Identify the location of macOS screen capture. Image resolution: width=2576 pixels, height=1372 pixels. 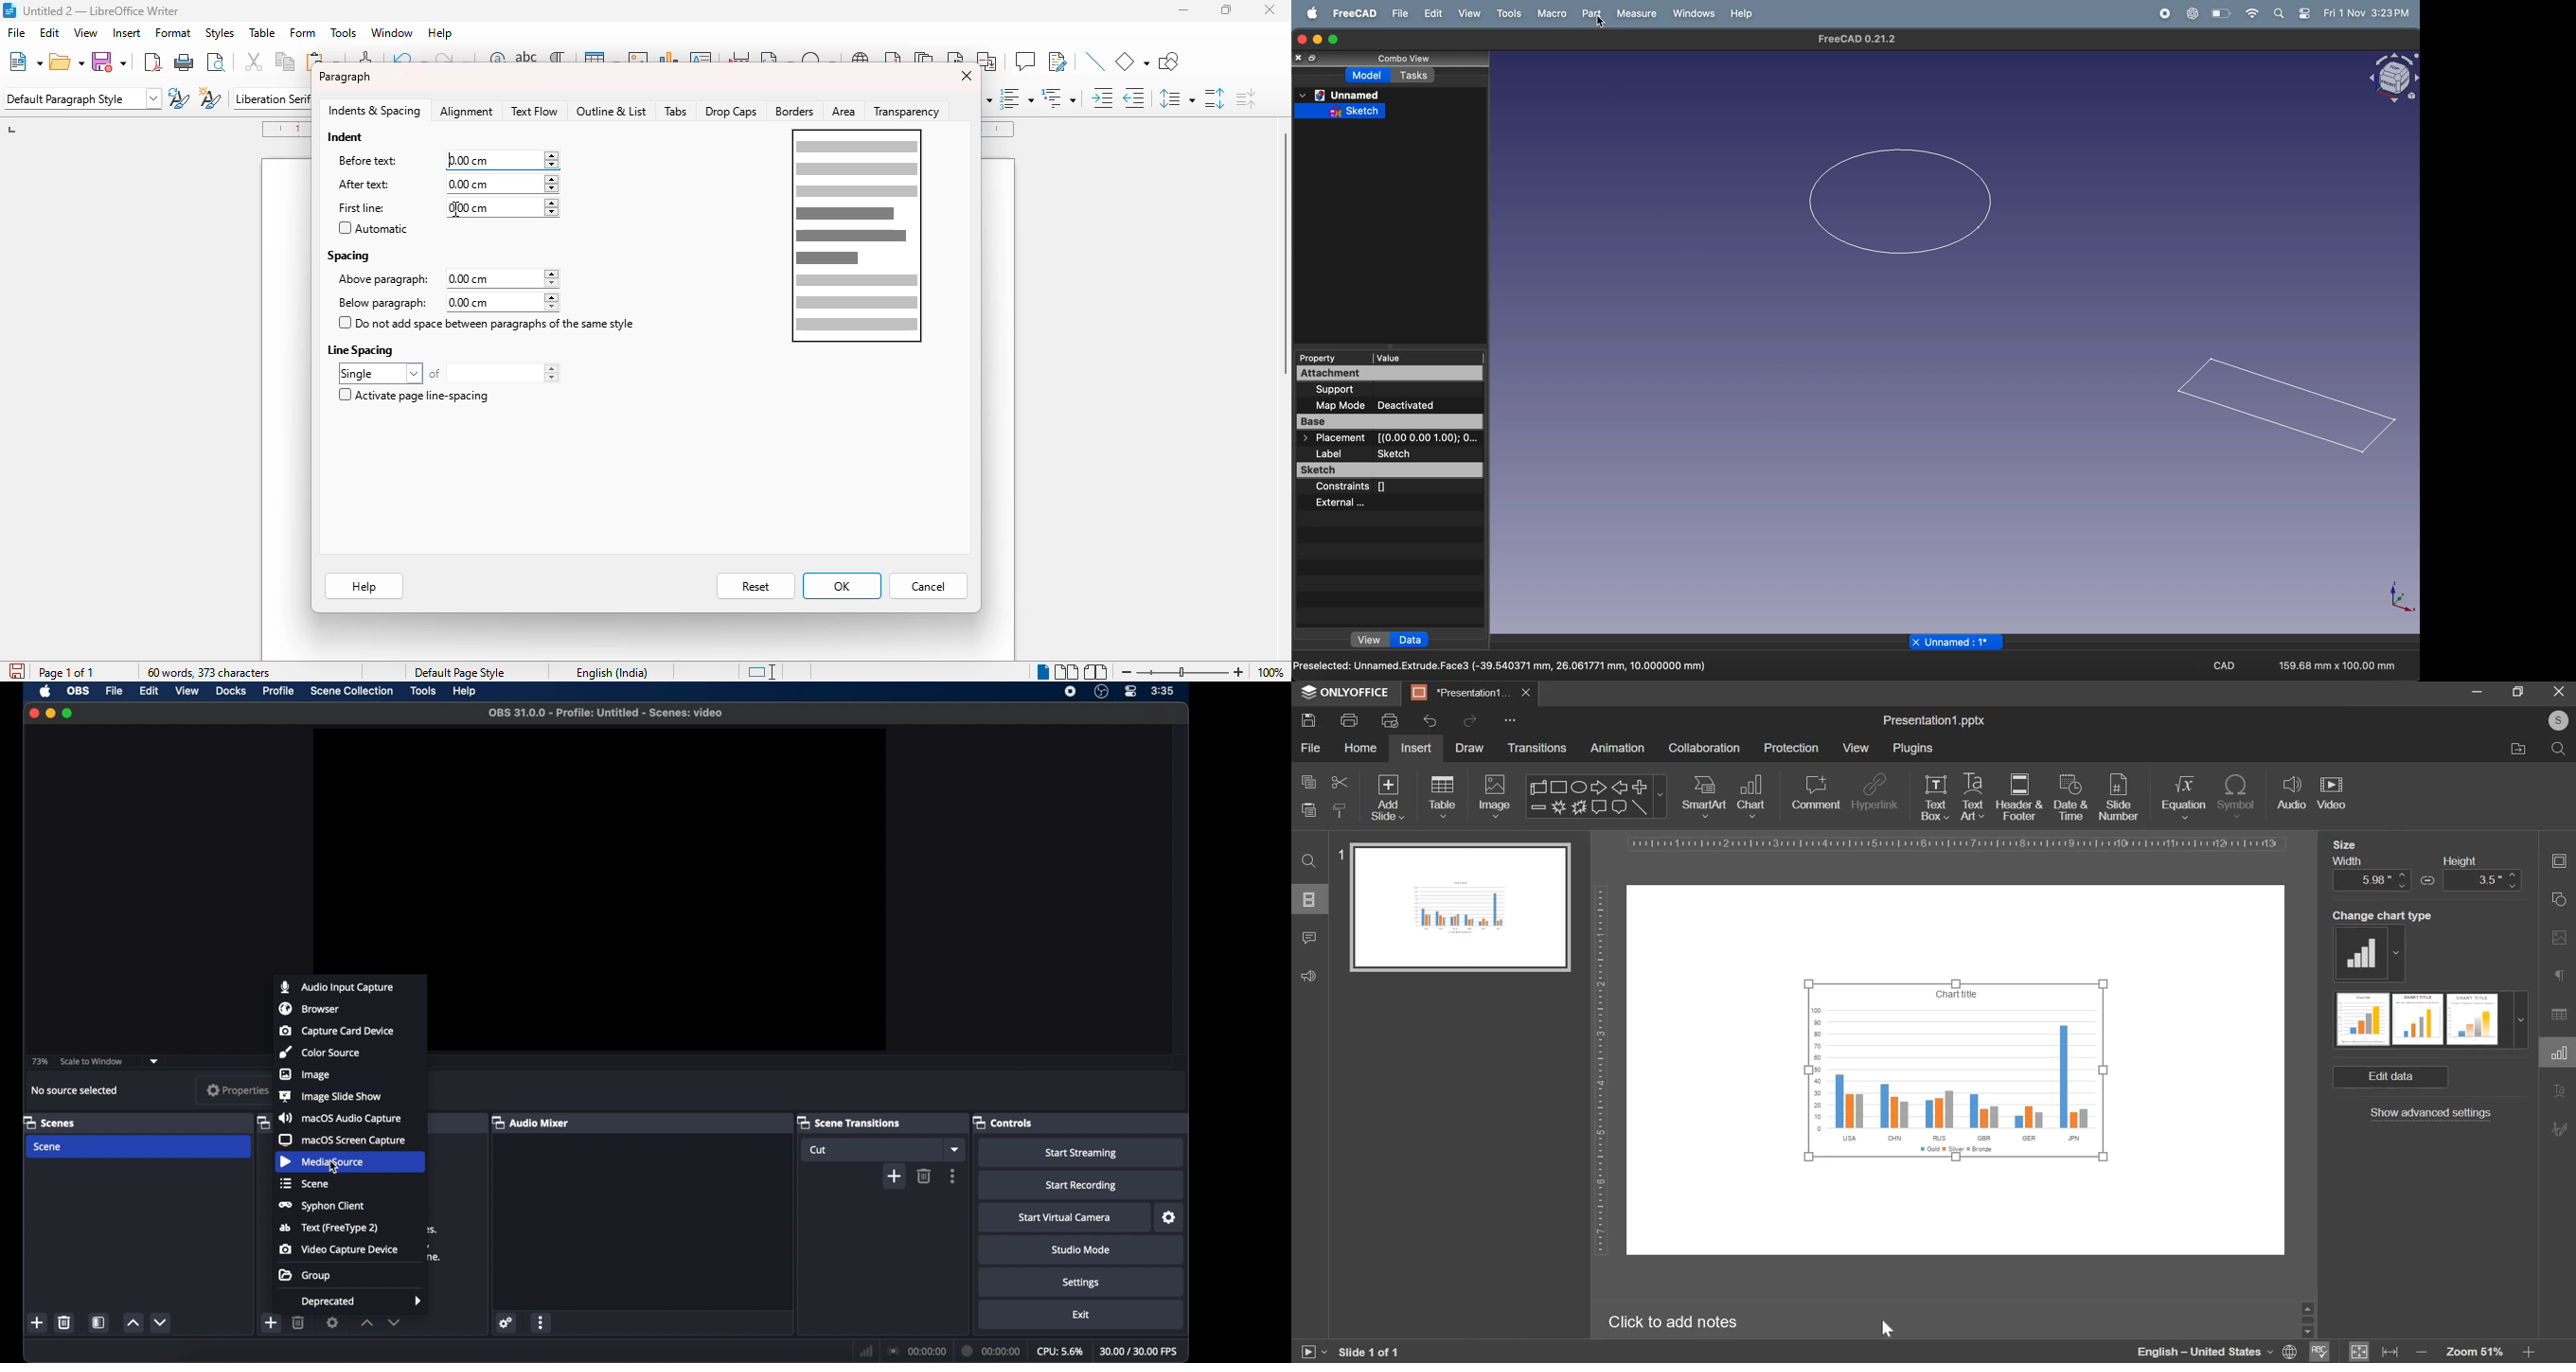
(344, 1140).